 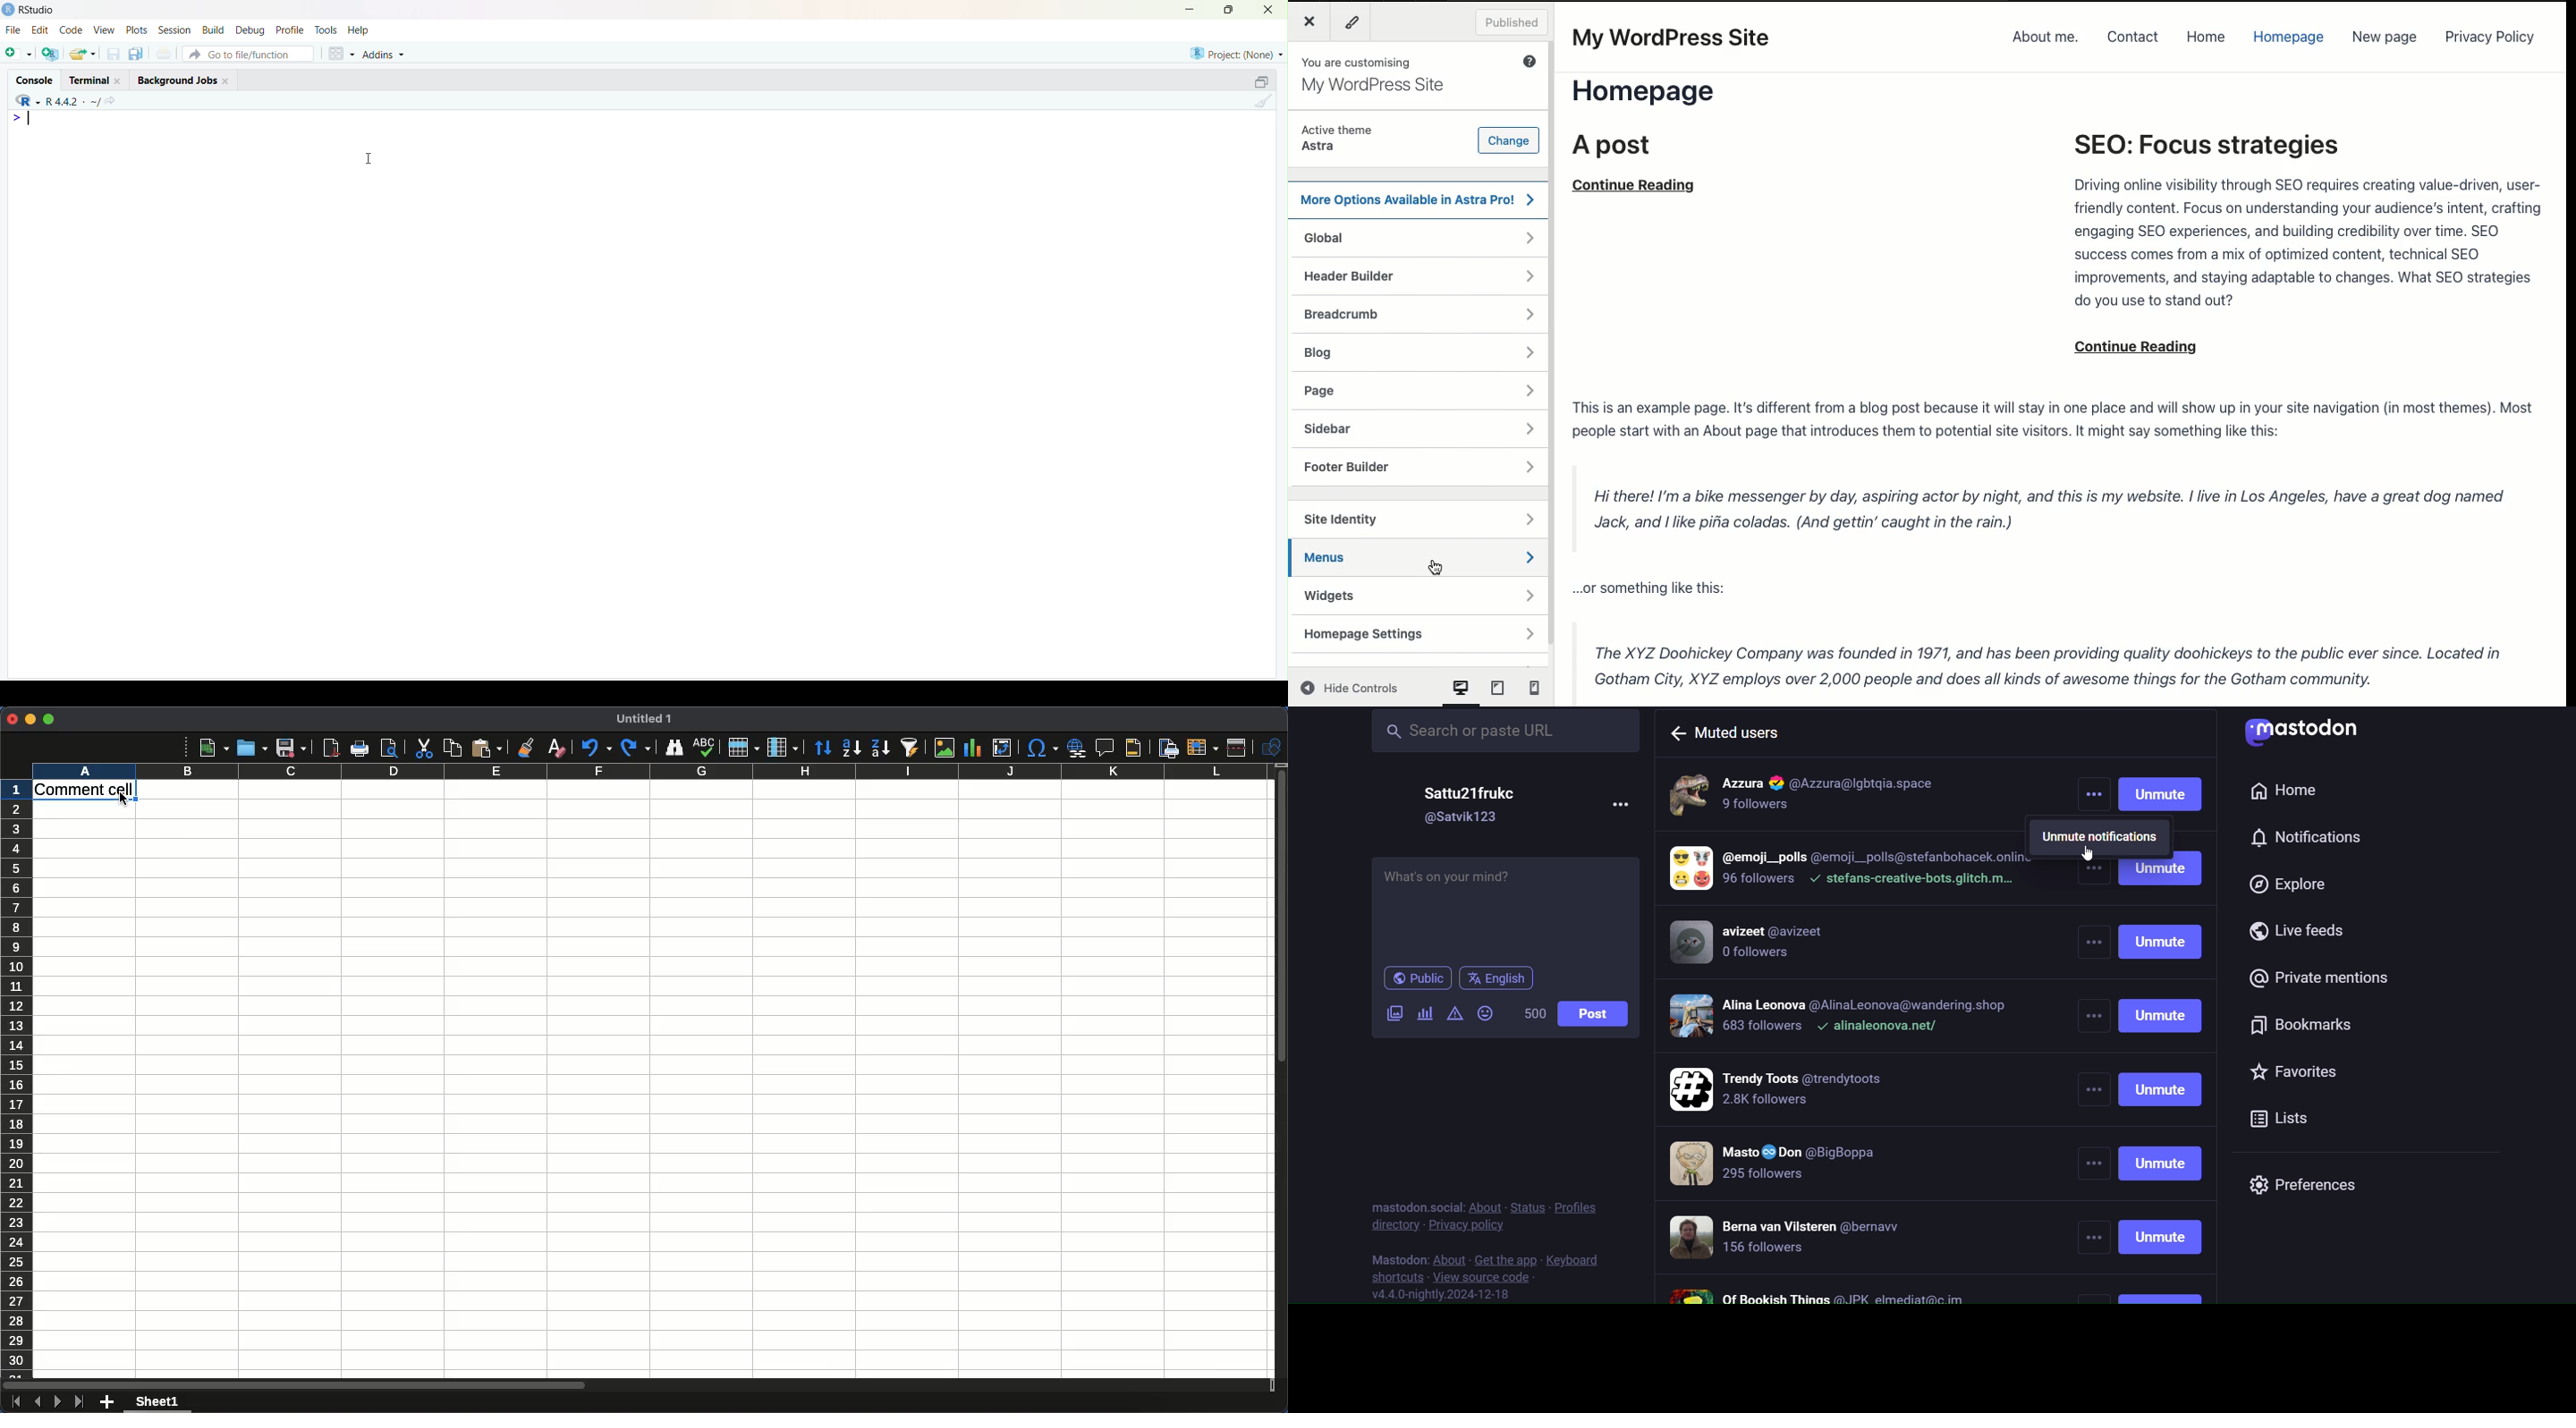 I want to click on Active theme, so click(x=1340, y=135).